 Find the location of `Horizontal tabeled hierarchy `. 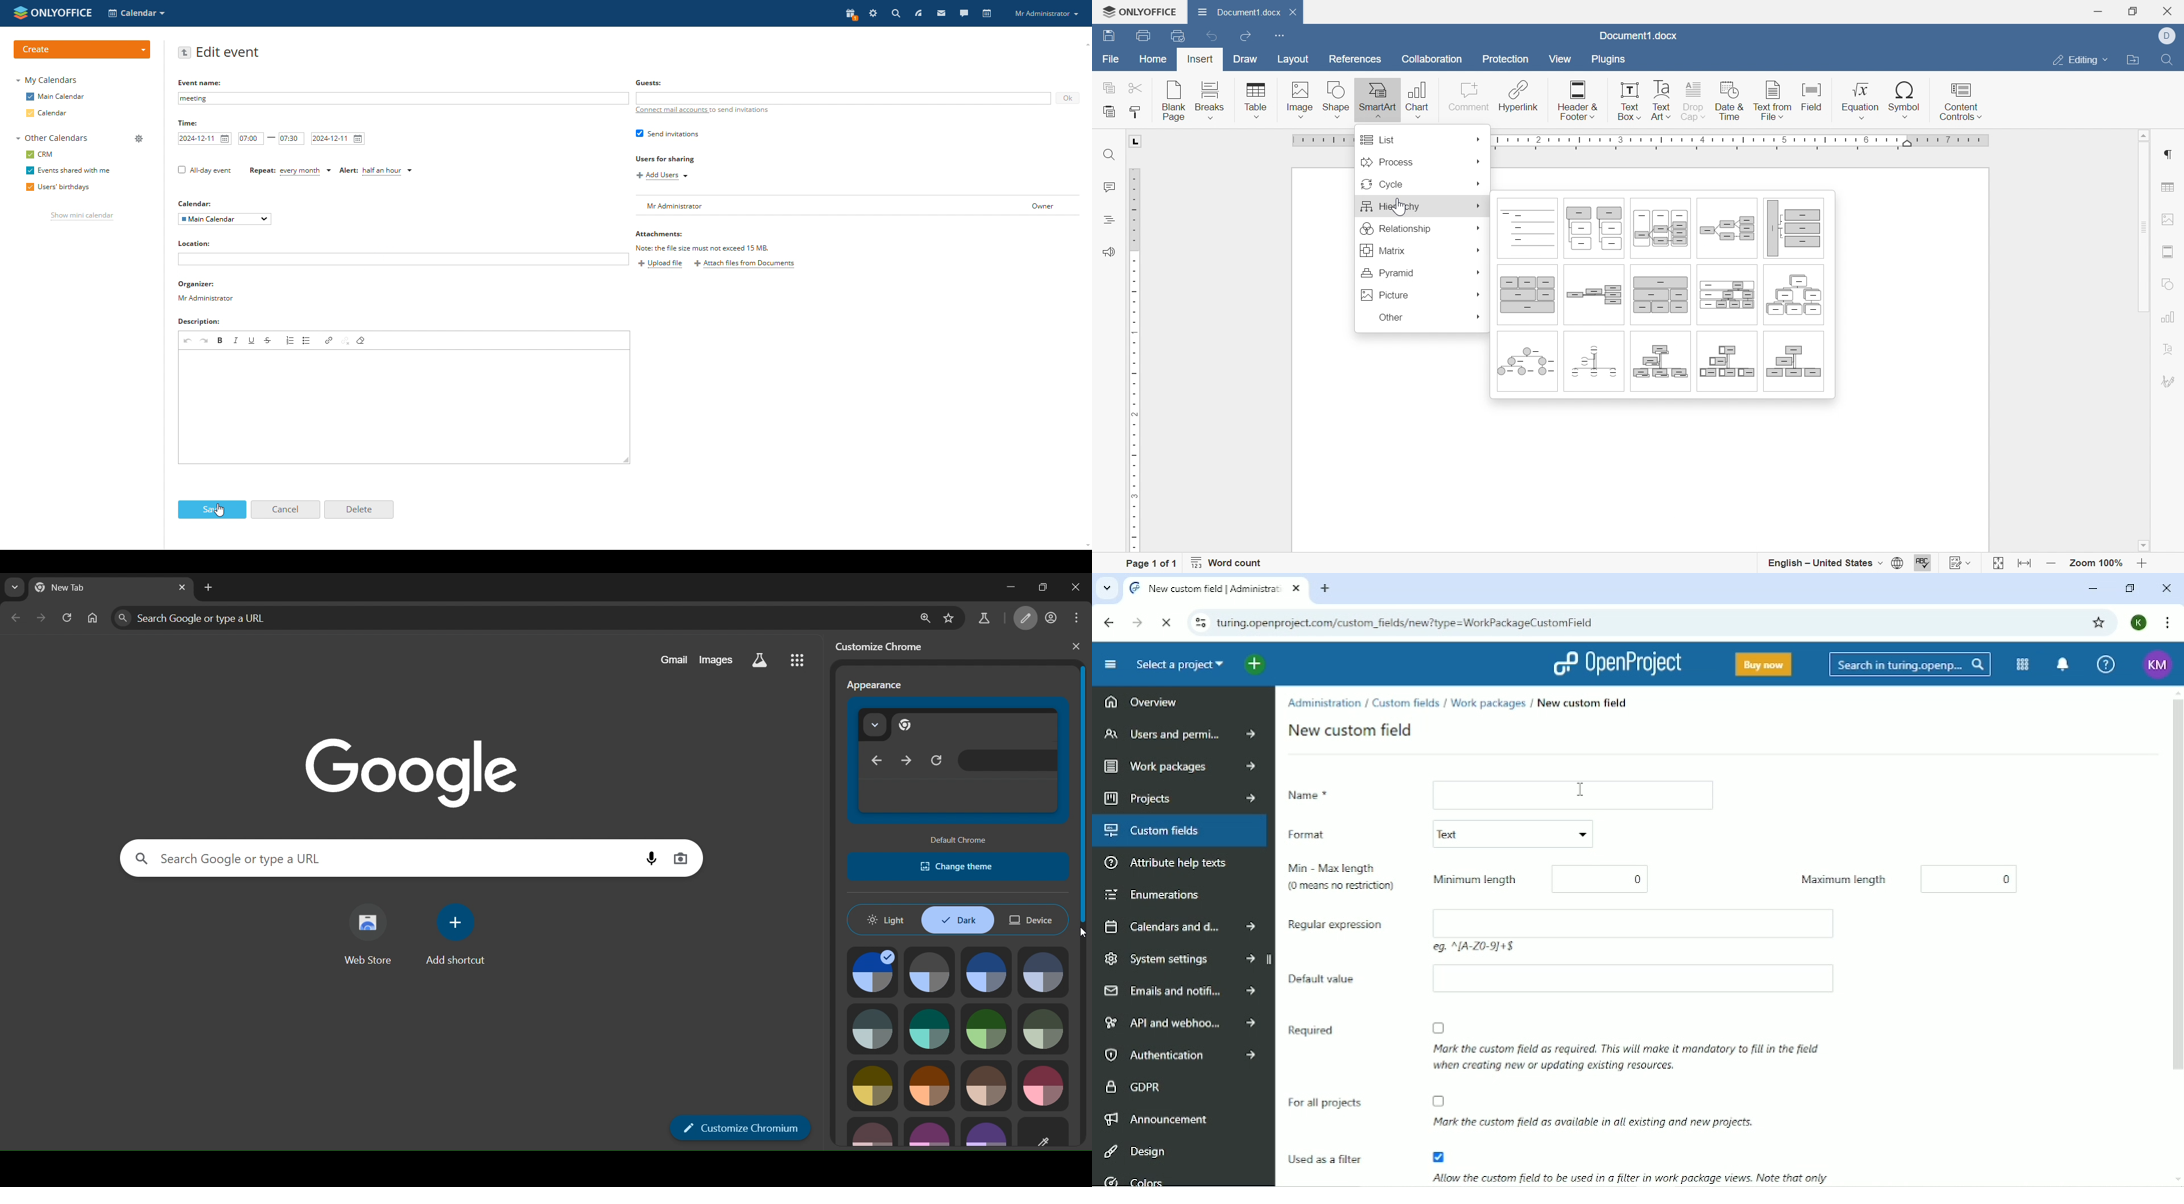

Horizontal tabeled hierarchy  is located at coordinates (1657, 231).